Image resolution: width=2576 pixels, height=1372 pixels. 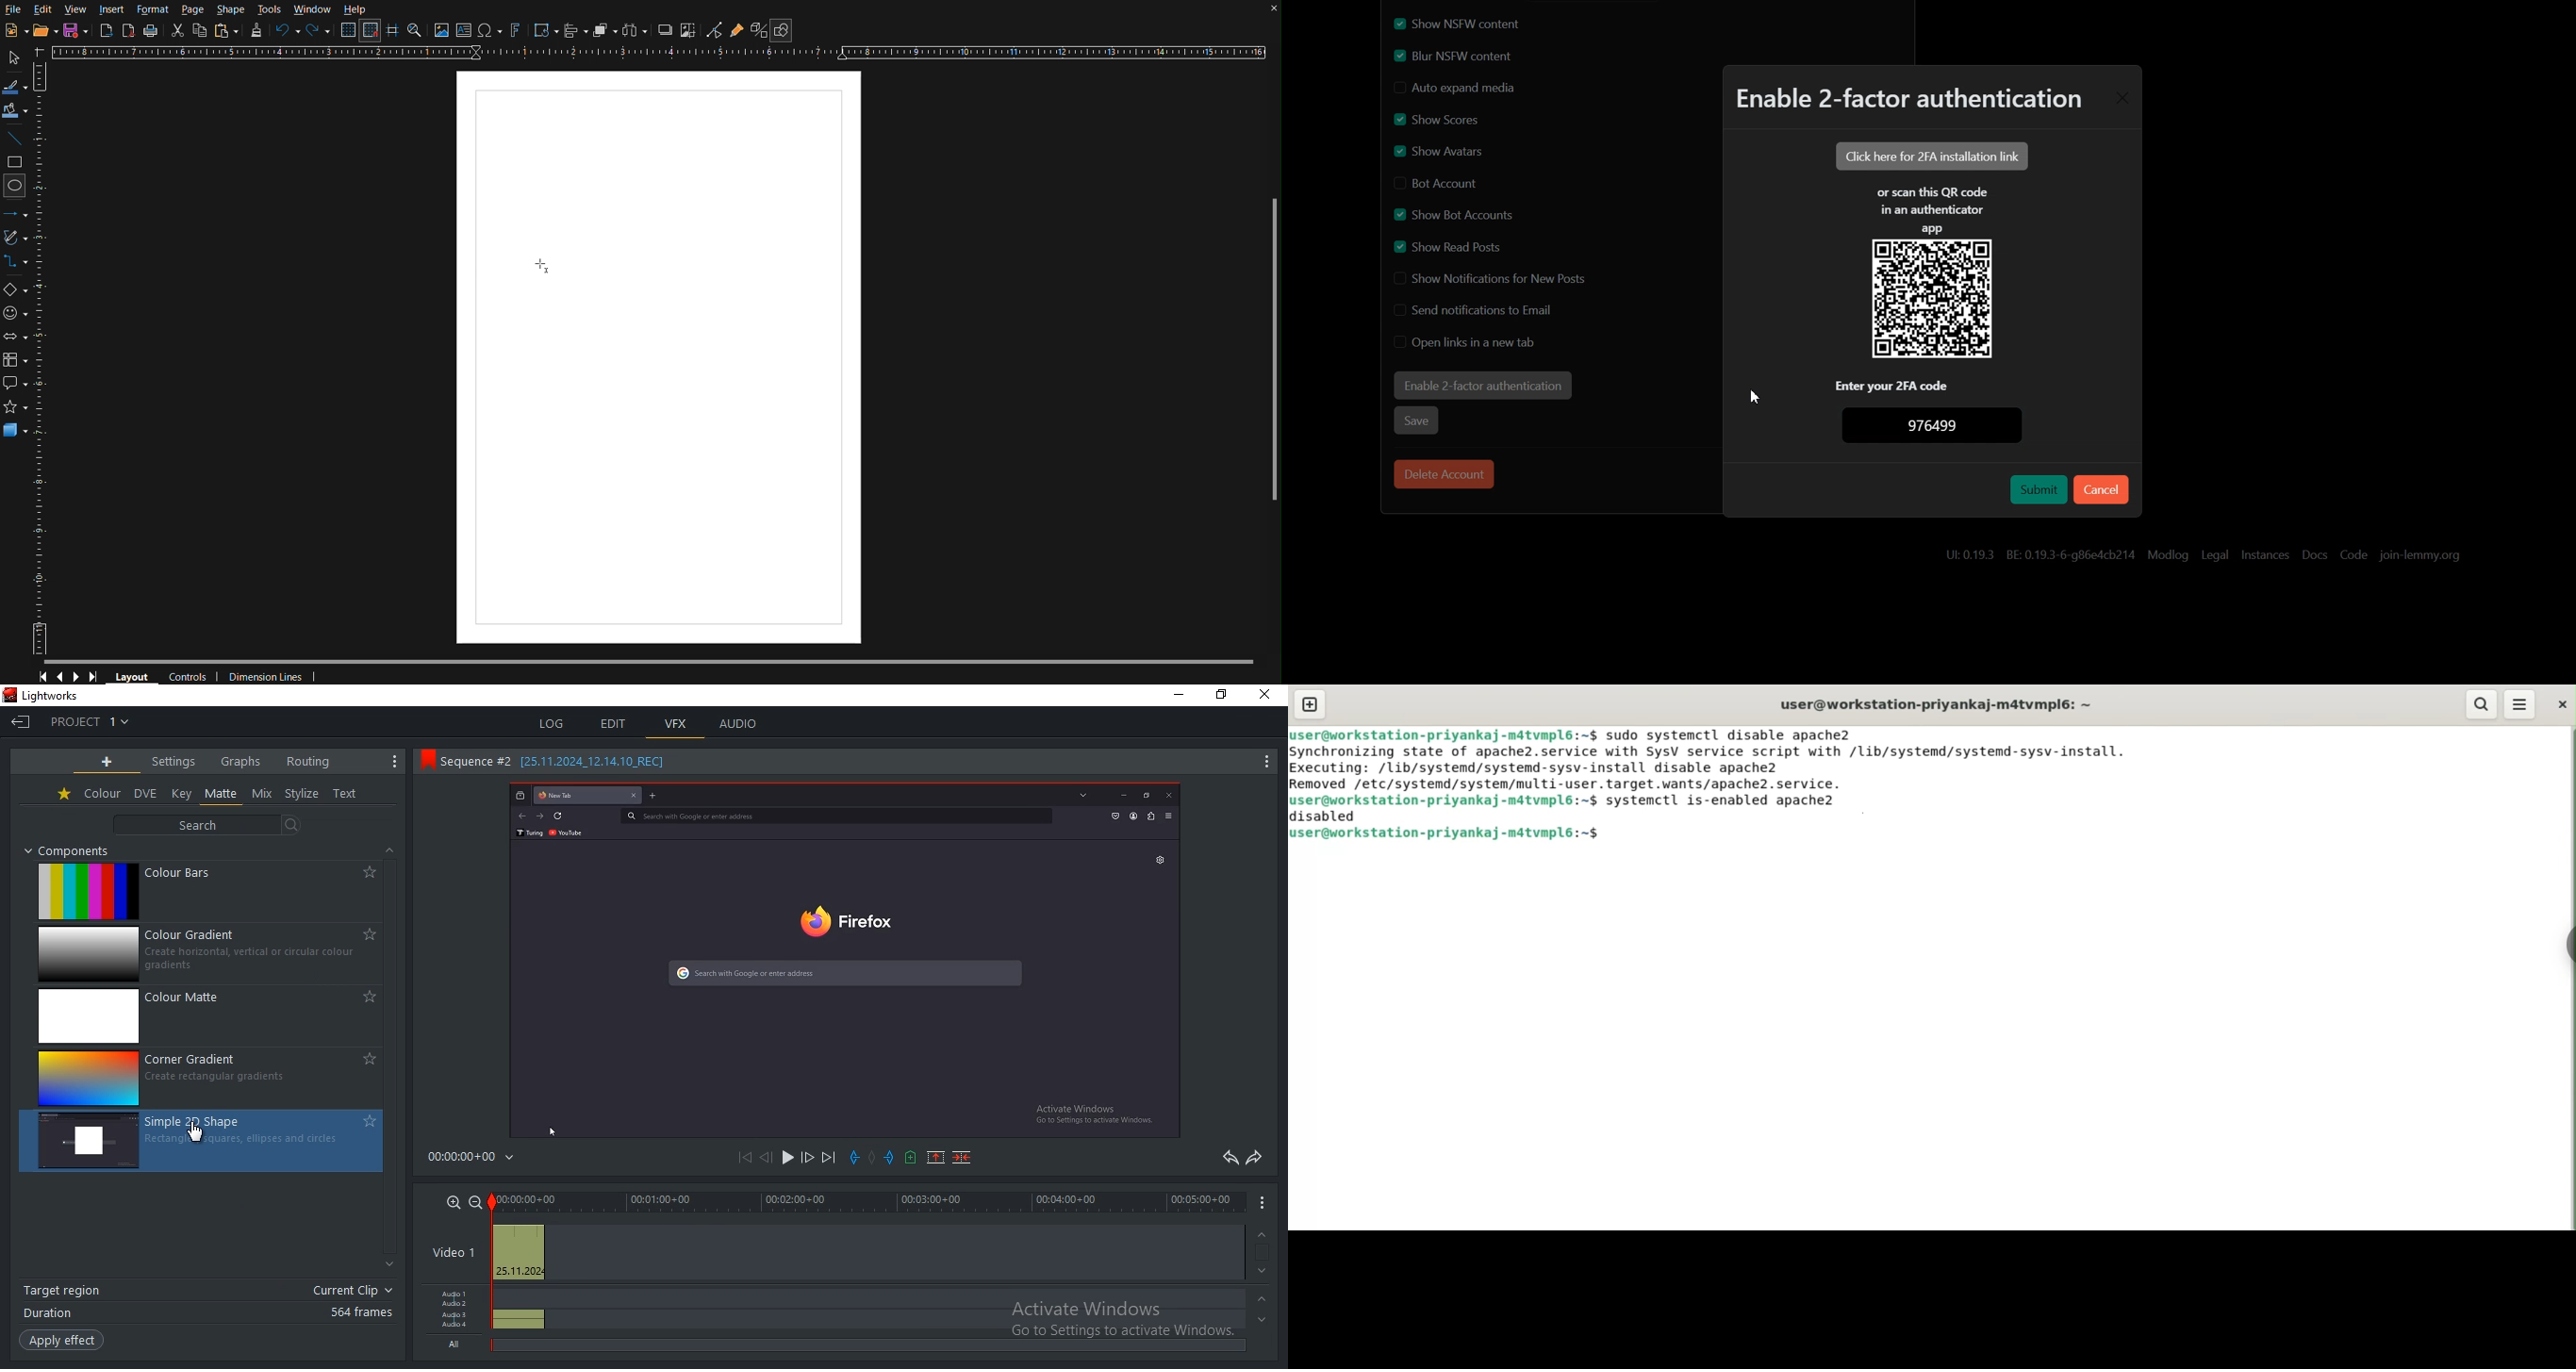 I want to click on Export, so click(x=106, y=31).